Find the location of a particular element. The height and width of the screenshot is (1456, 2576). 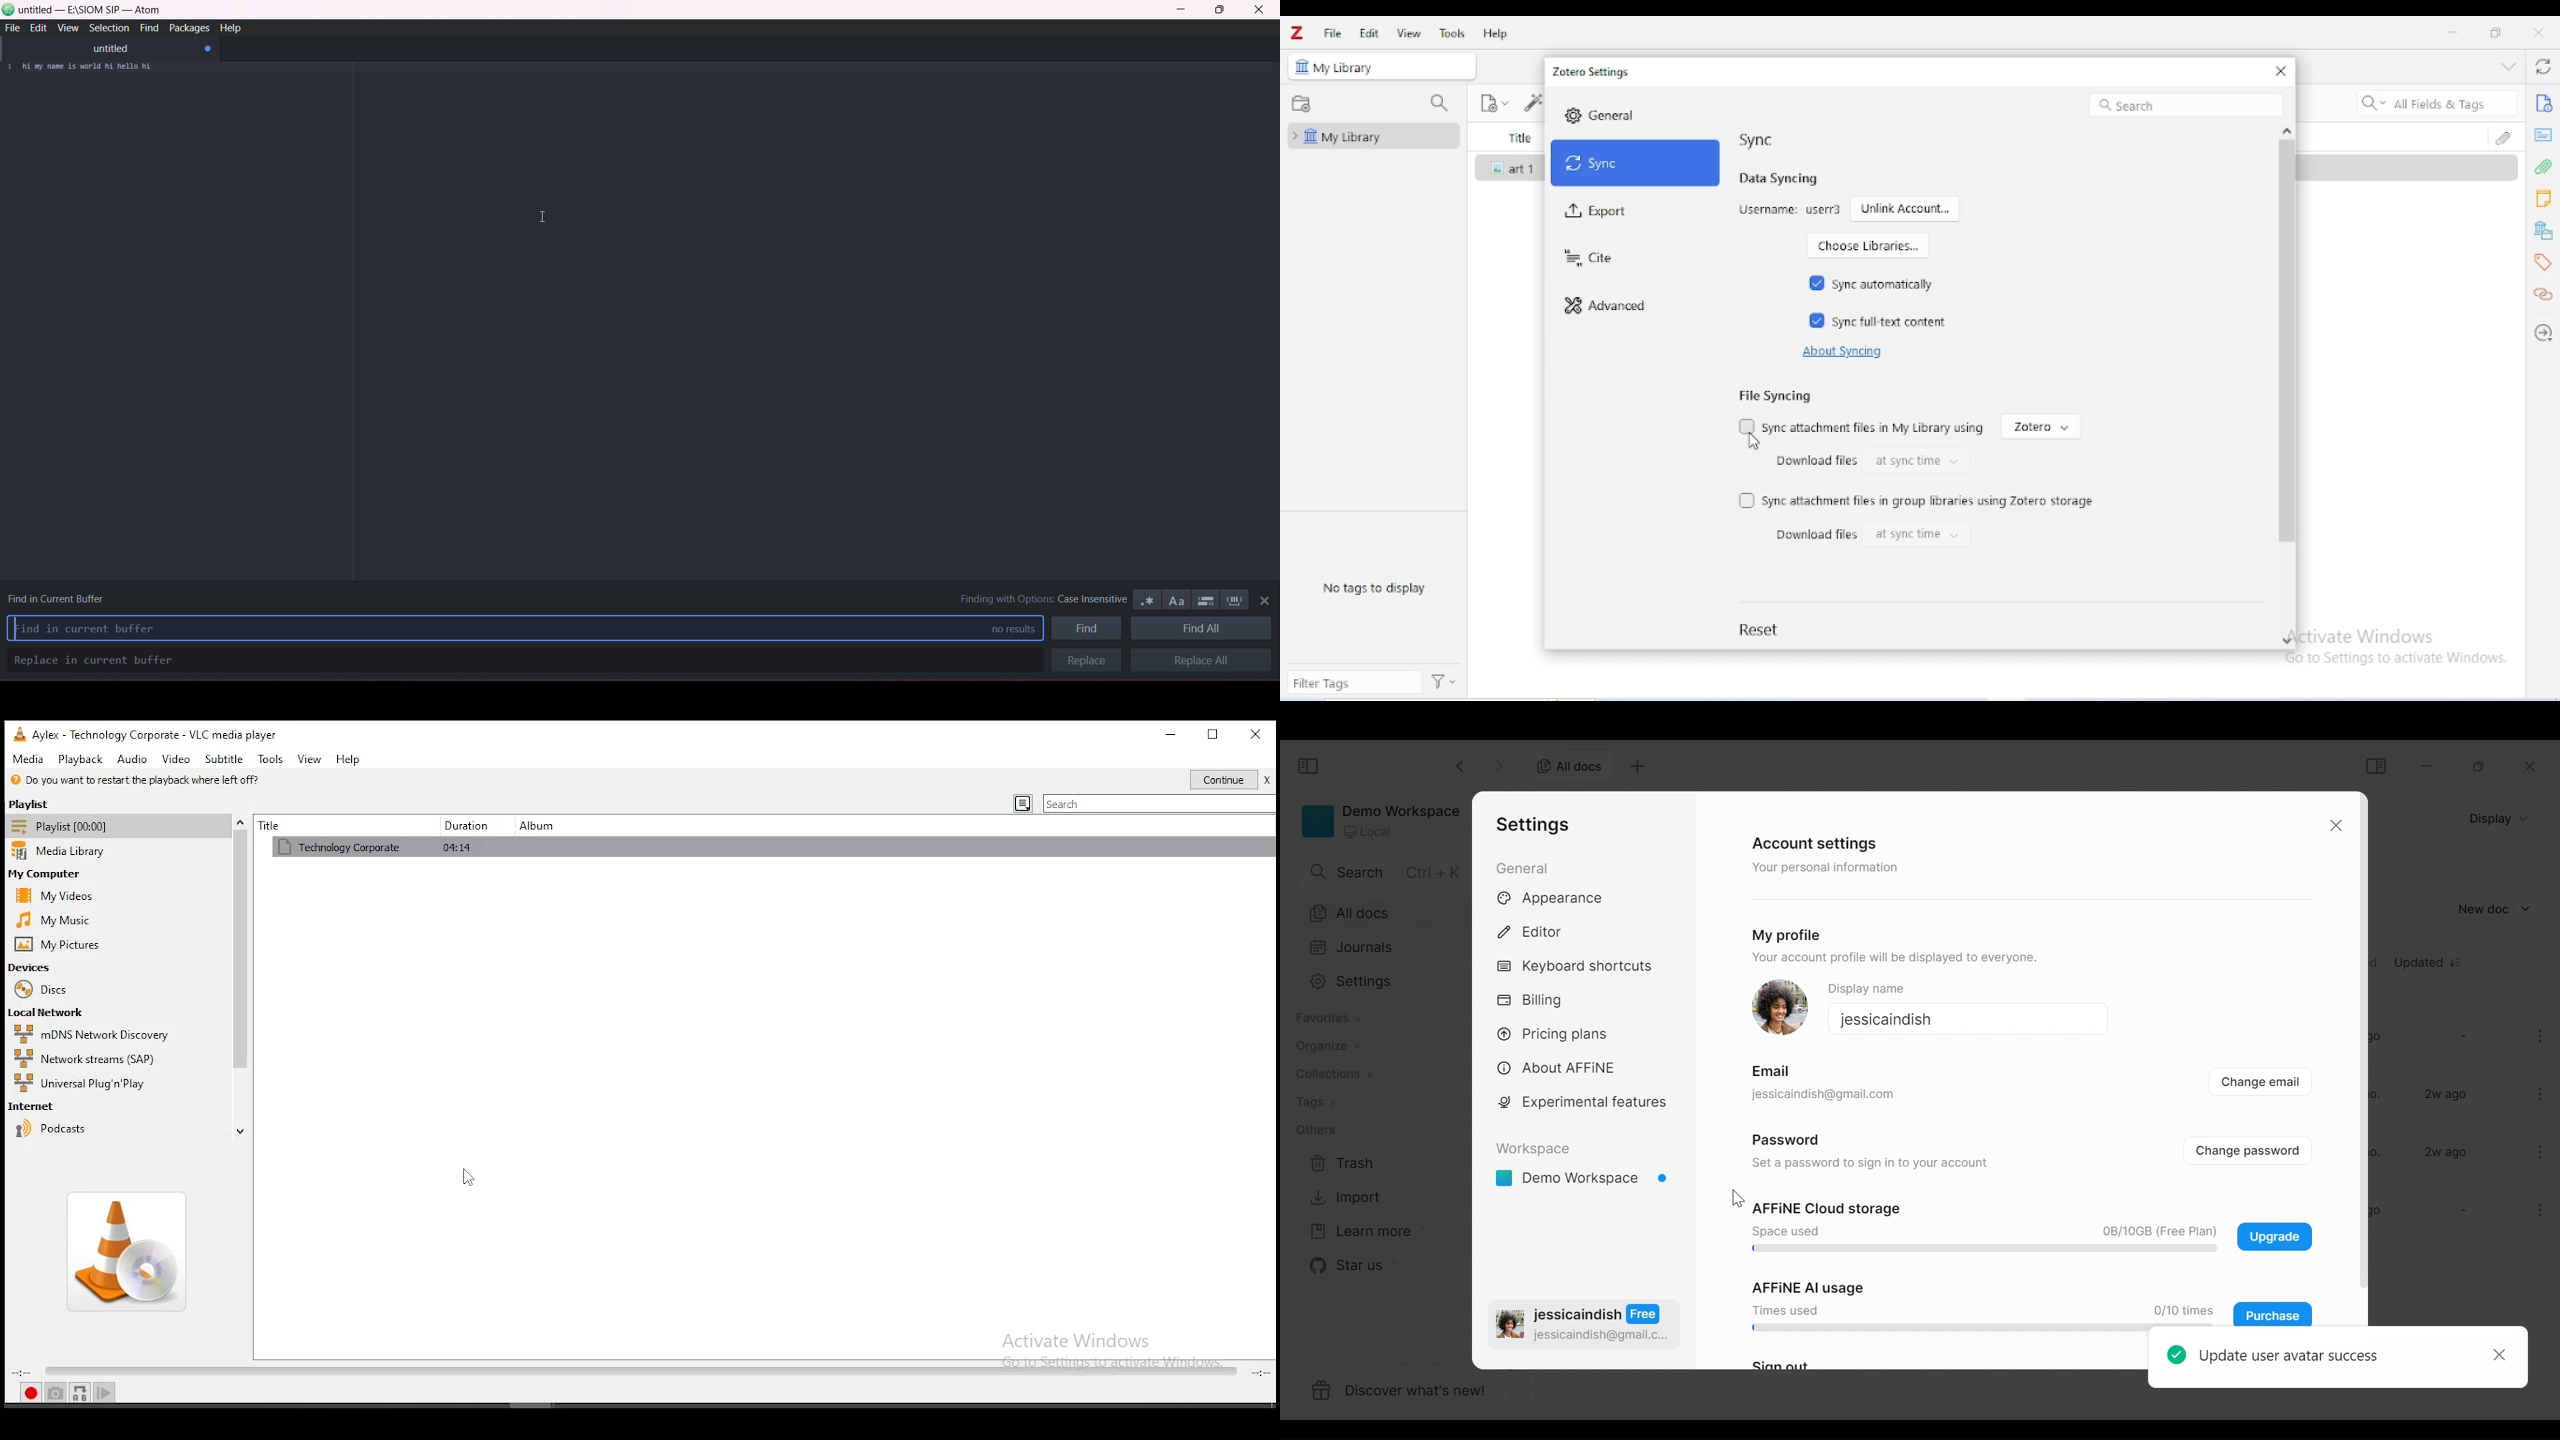

General is located at coordinates (1521, 867).